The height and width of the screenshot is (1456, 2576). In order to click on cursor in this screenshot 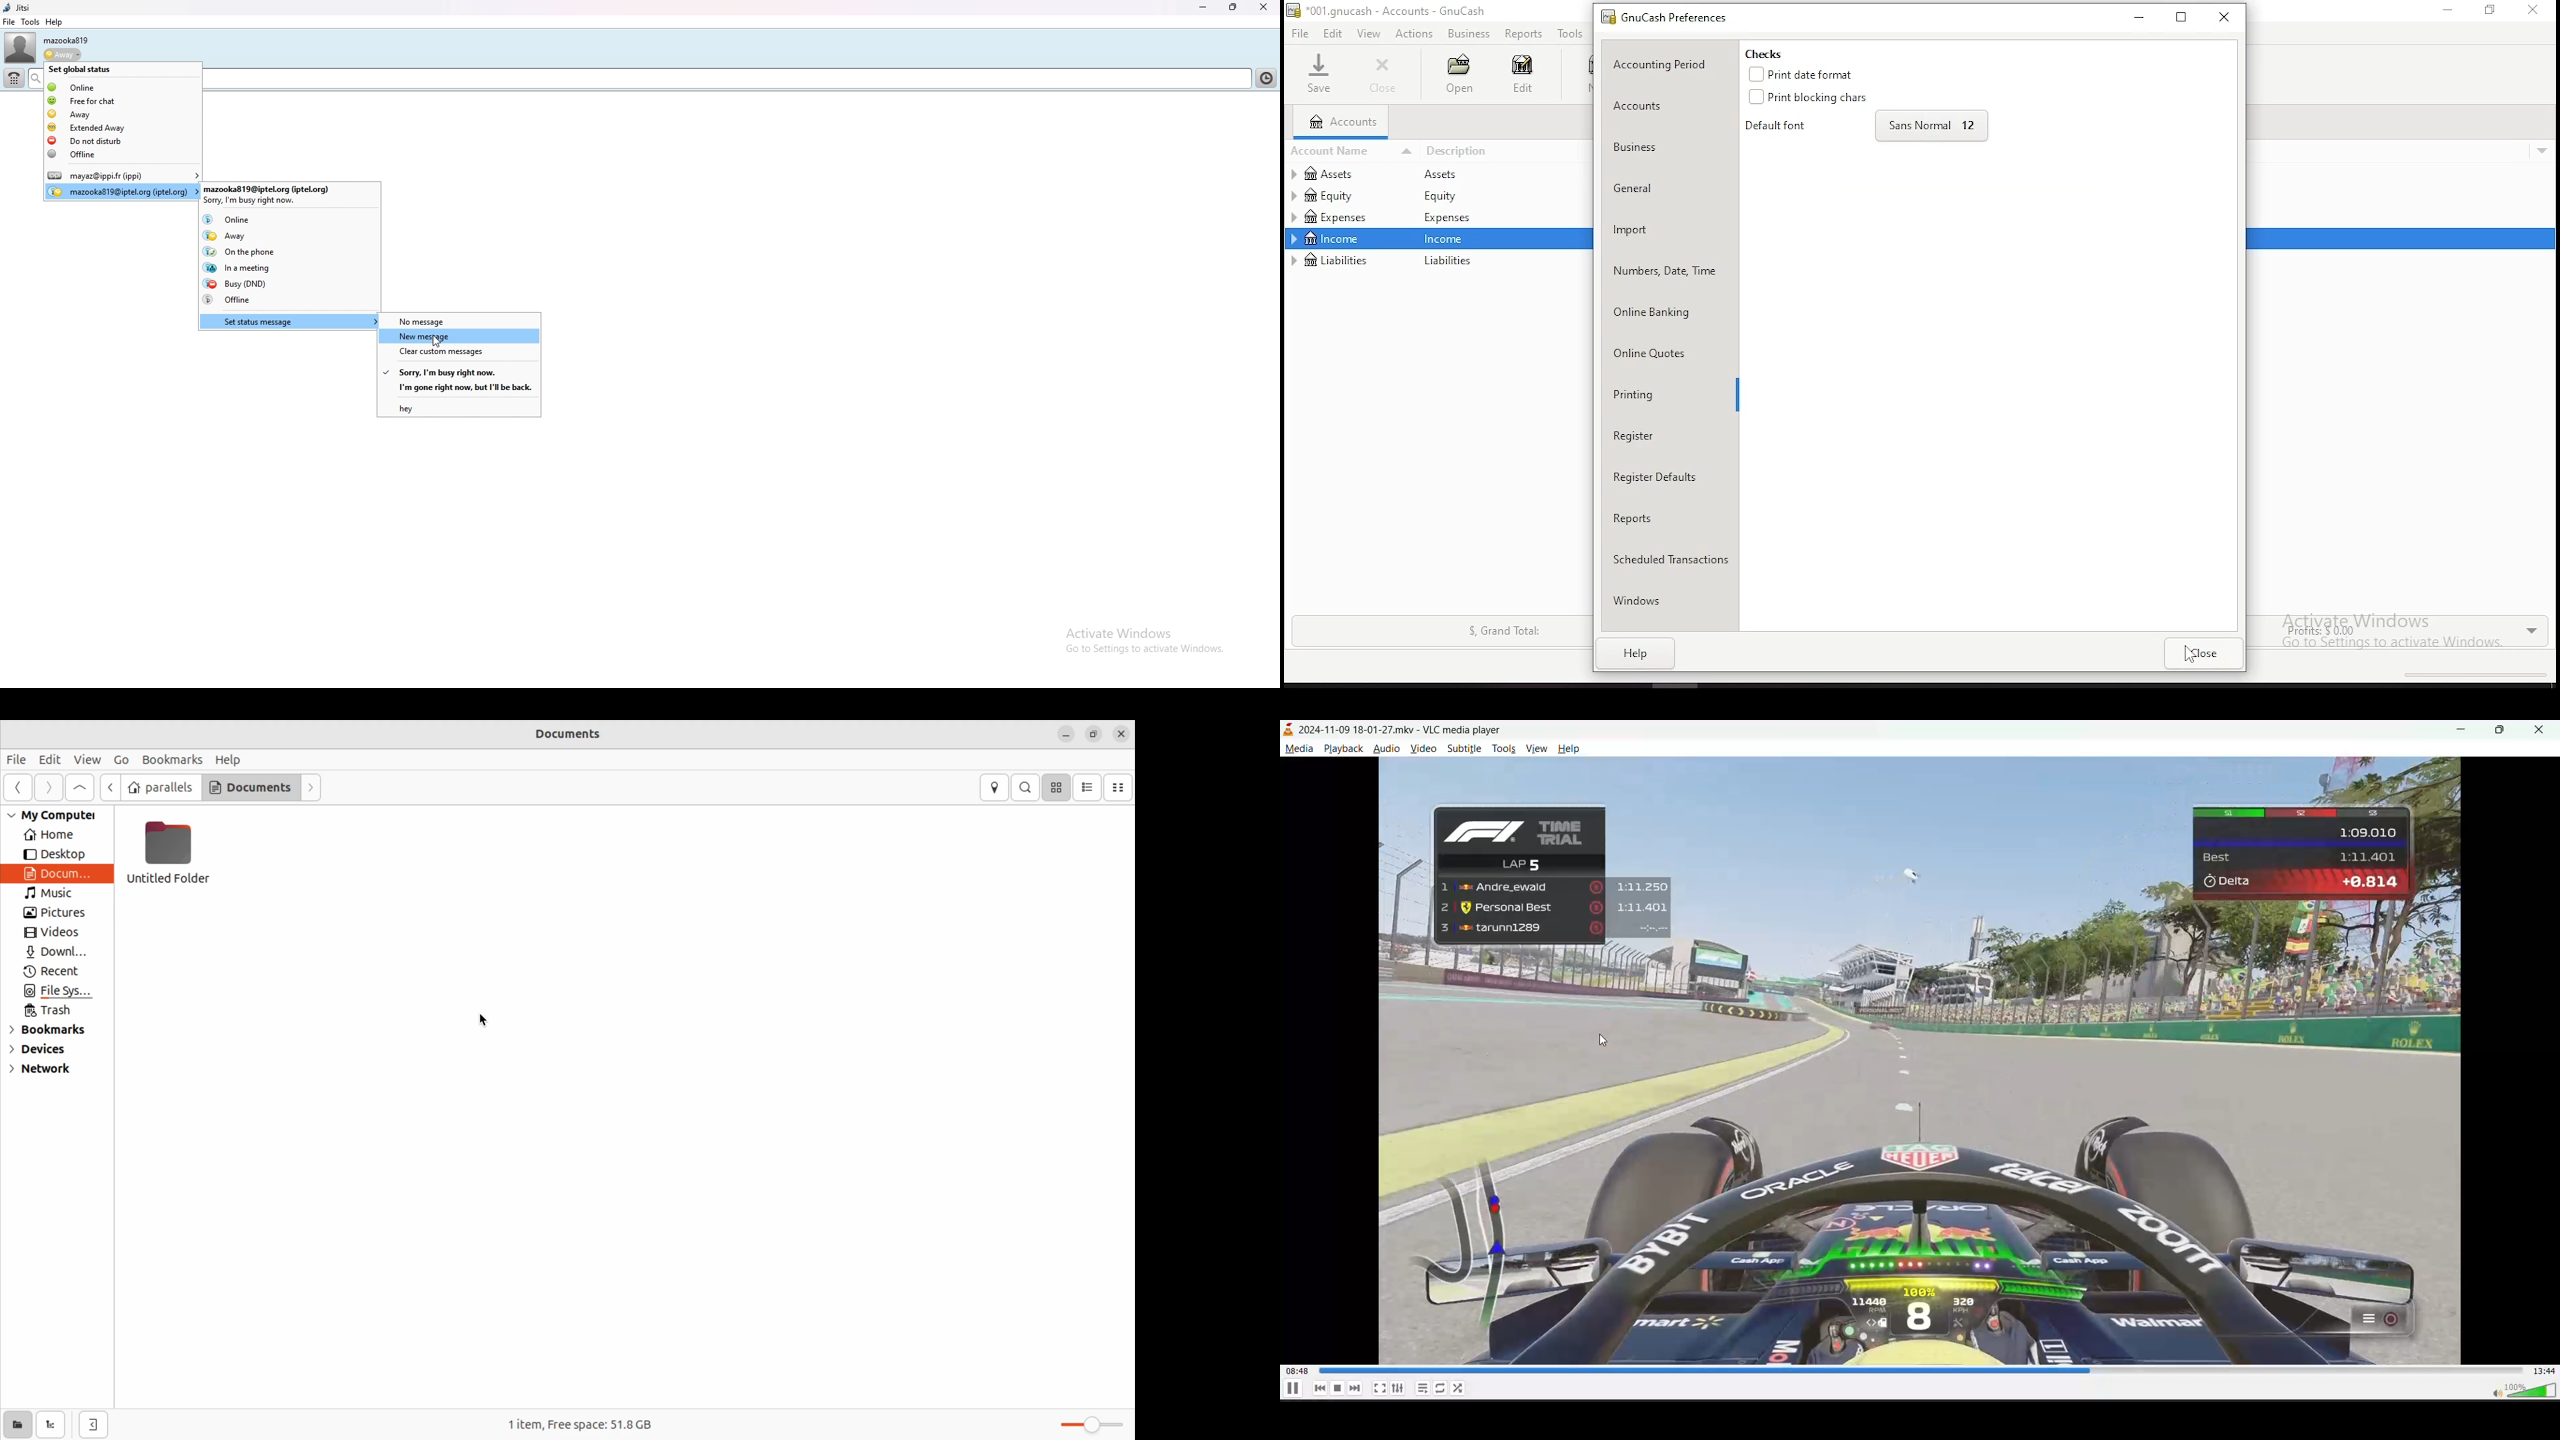, I will do `click(1606, 1041)`.